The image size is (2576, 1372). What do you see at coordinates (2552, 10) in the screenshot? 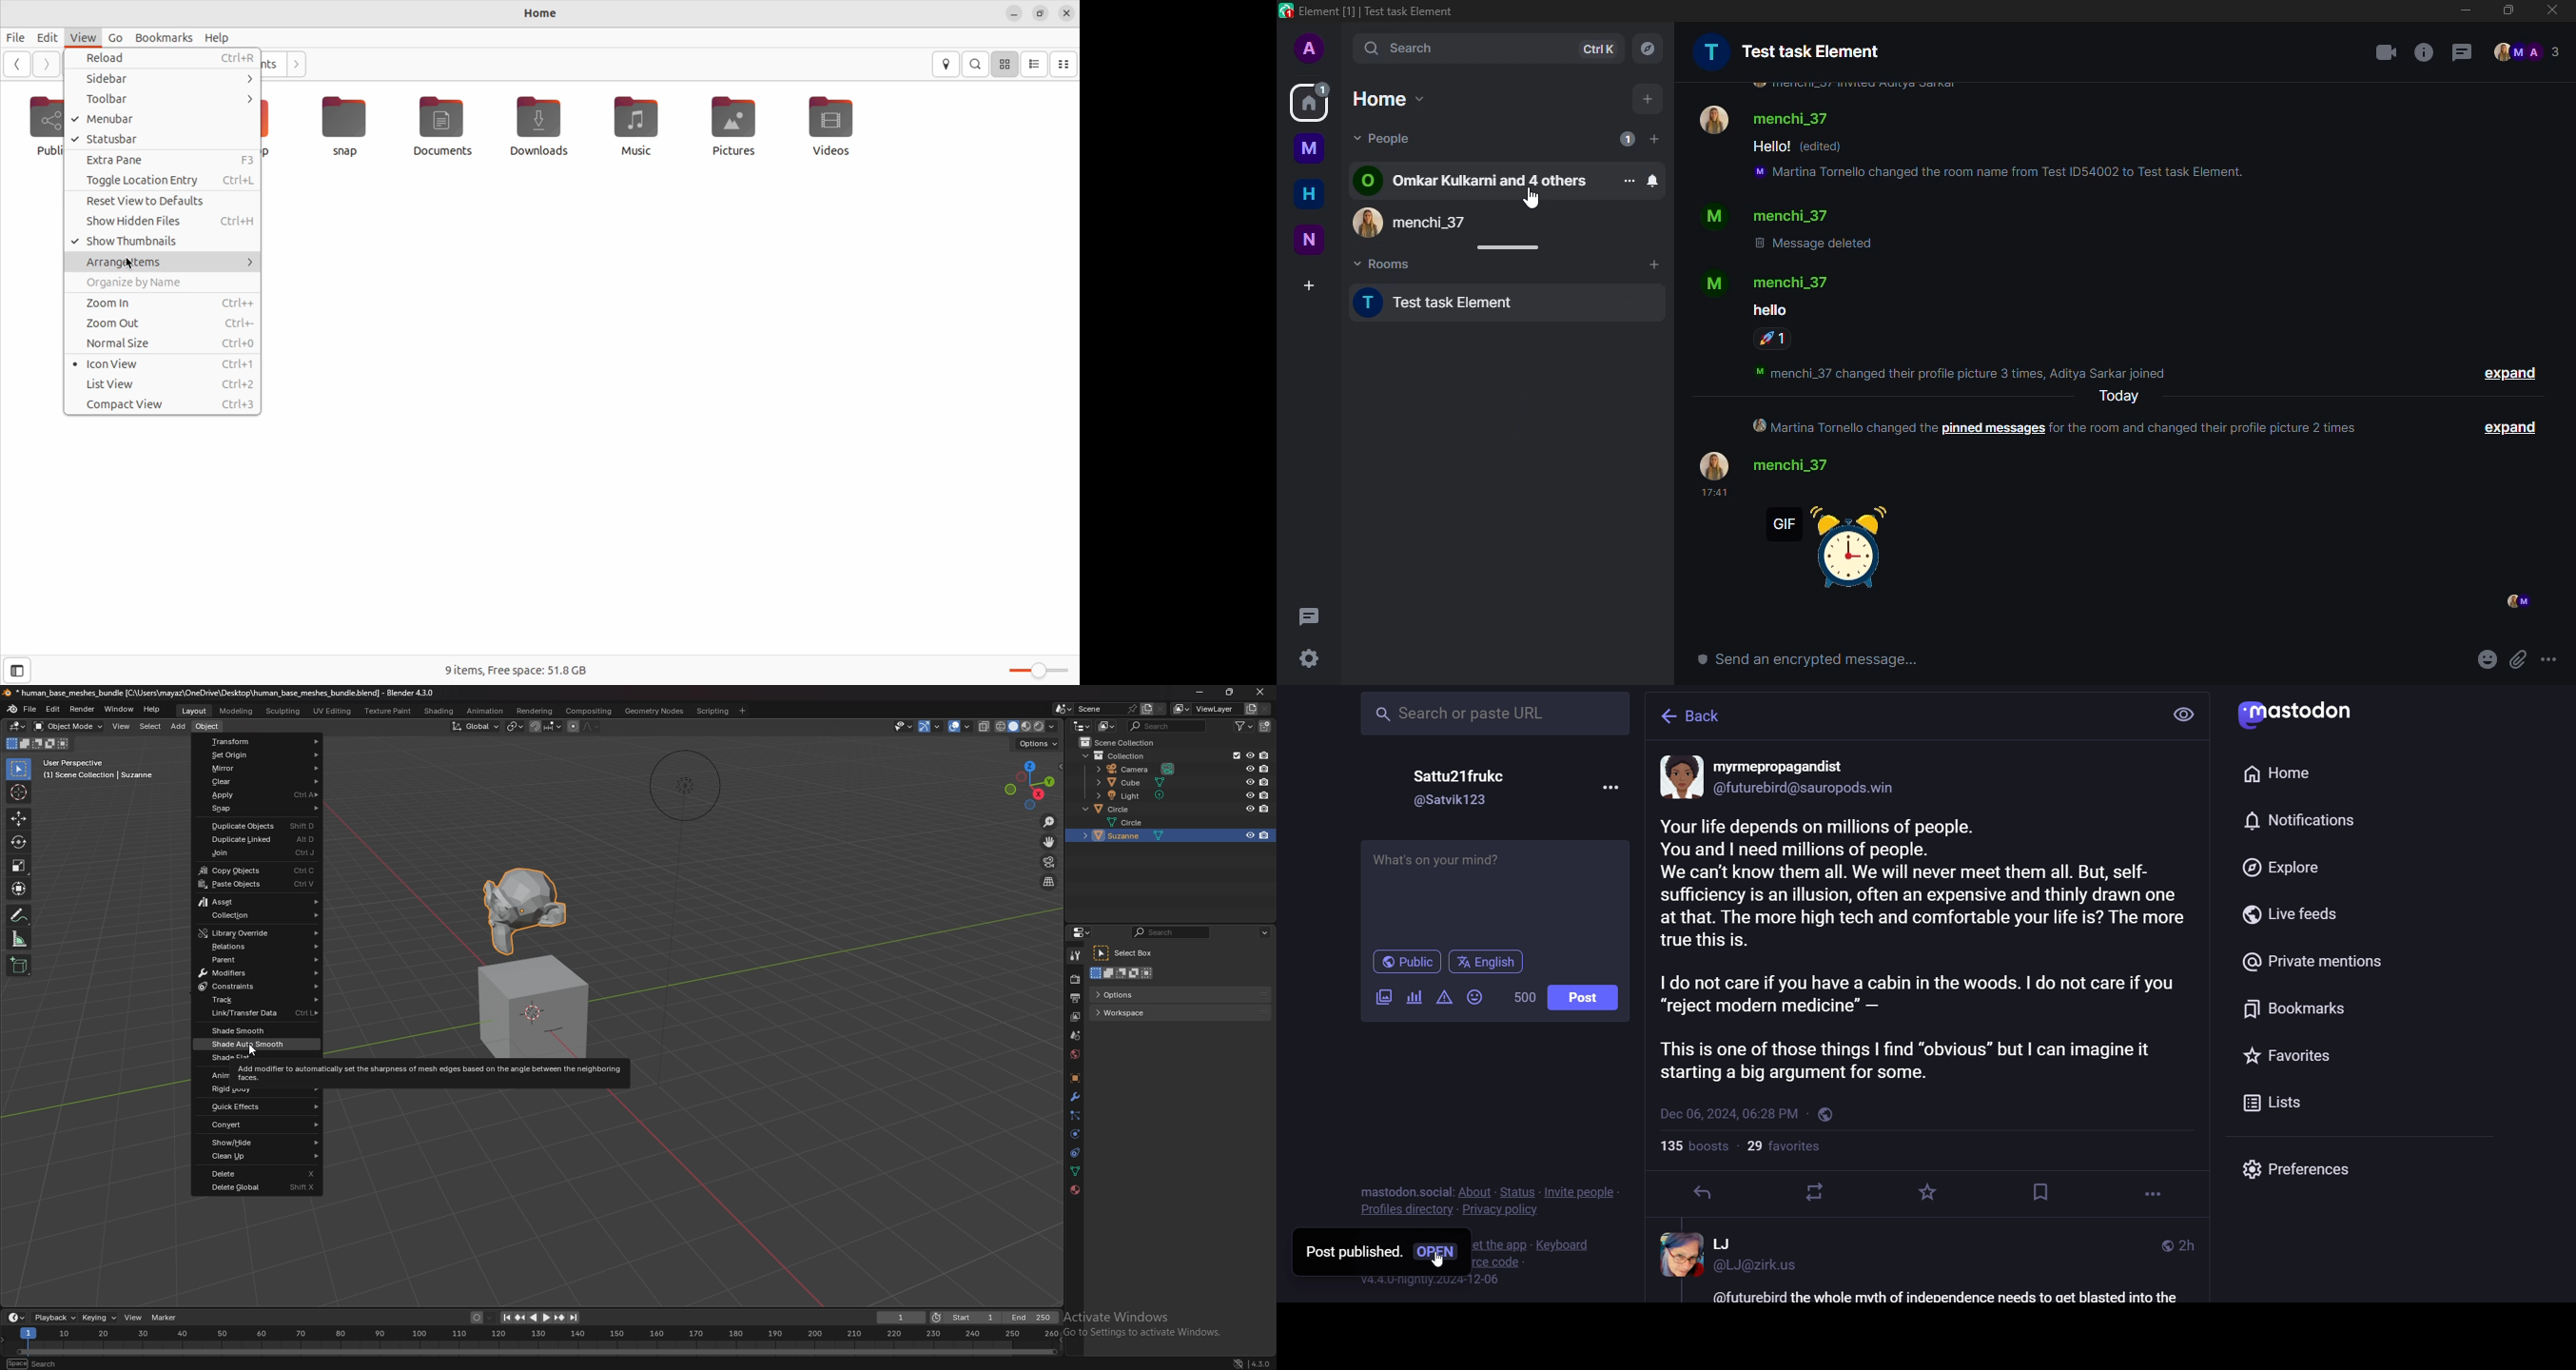
I see `close` at bounding box center [2552, 10].